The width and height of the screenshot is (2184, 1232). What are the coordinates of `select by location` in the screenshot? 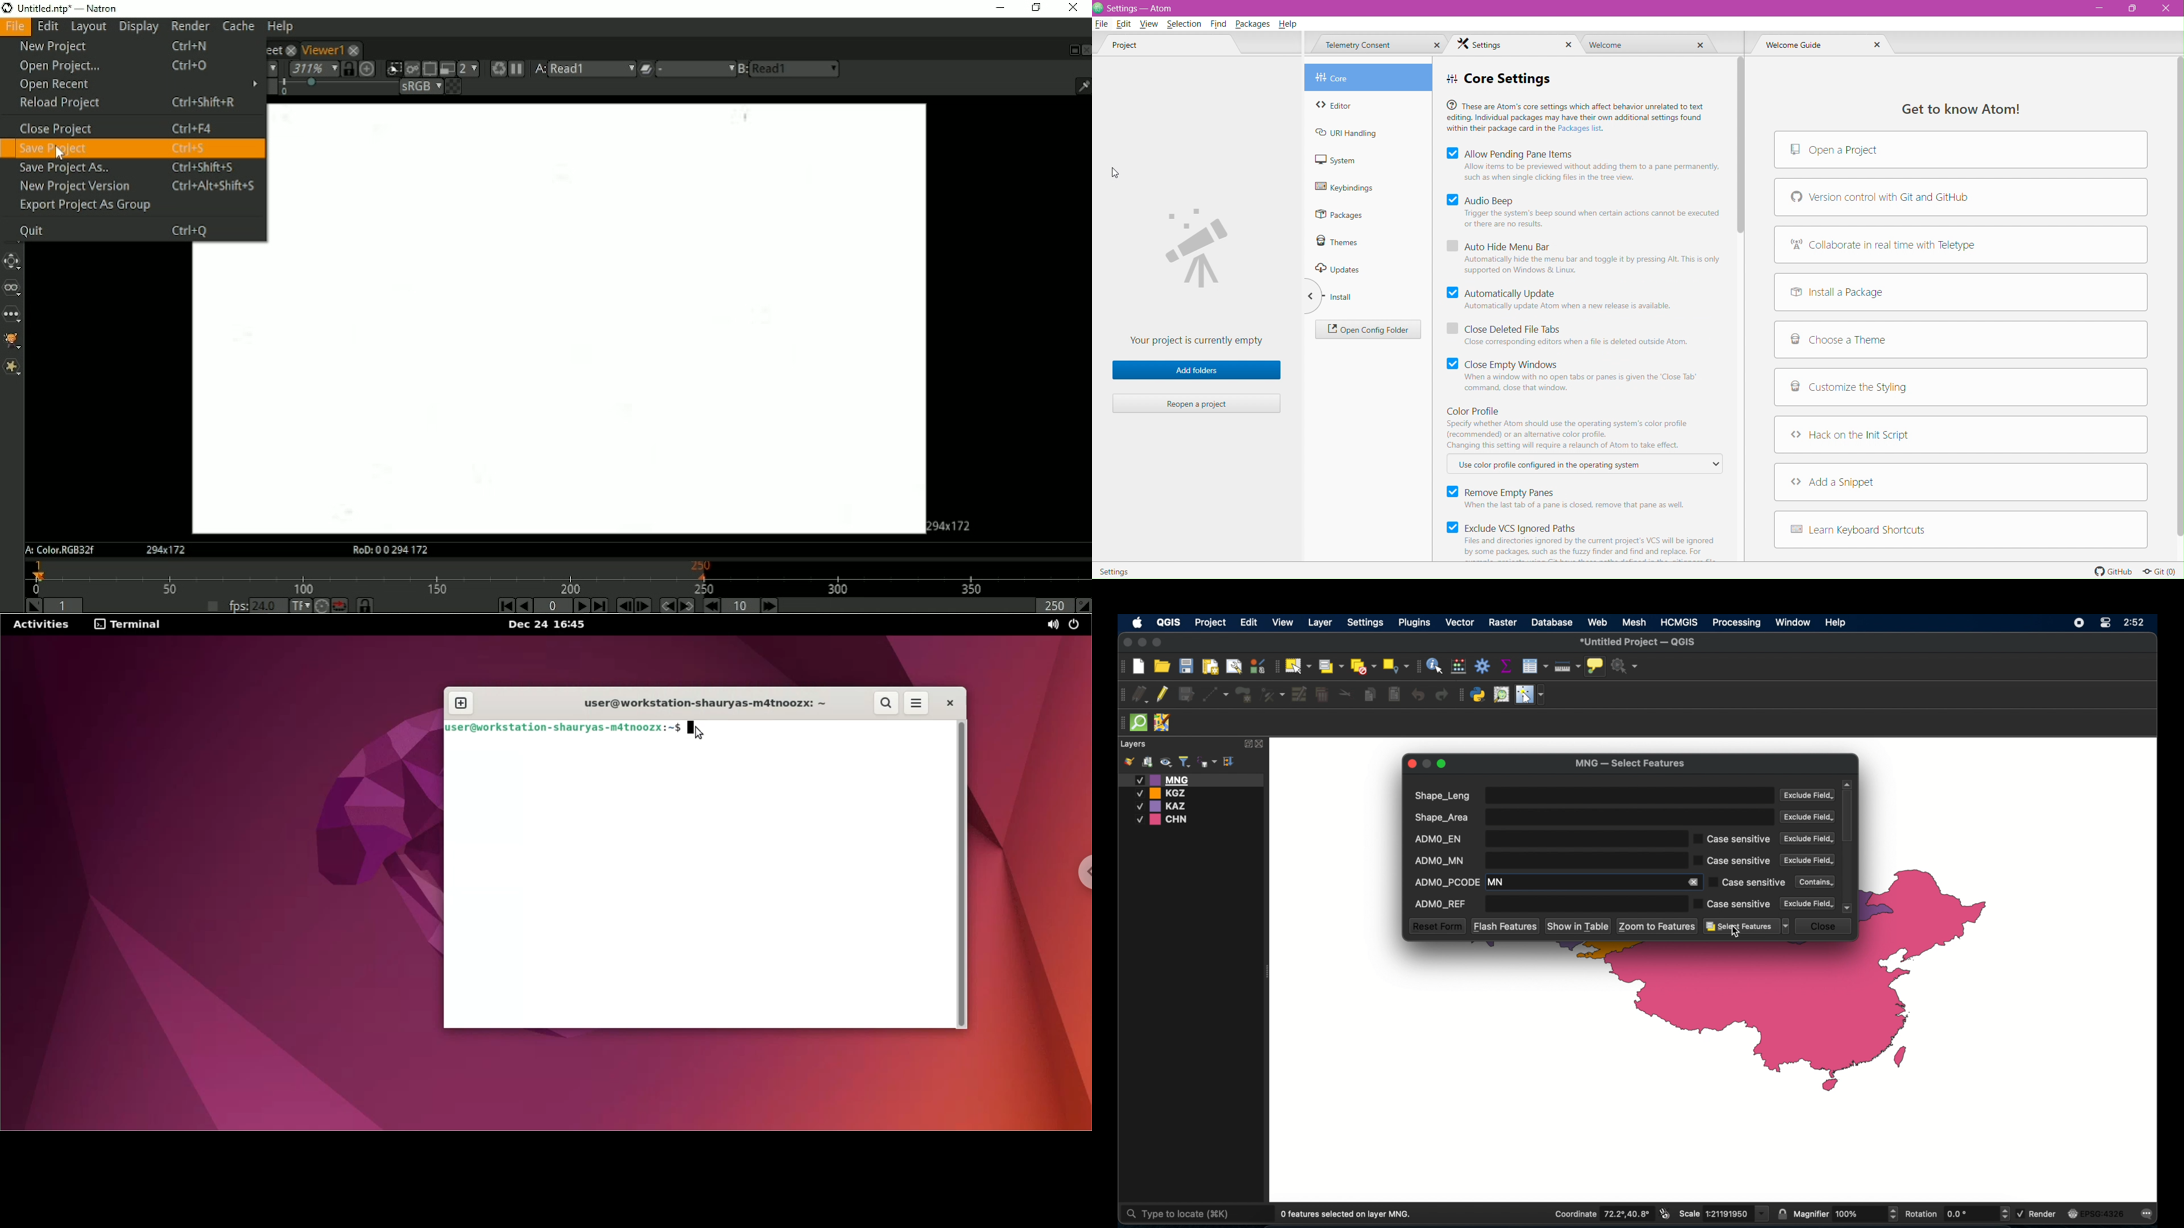 It's located at (1396, 666).